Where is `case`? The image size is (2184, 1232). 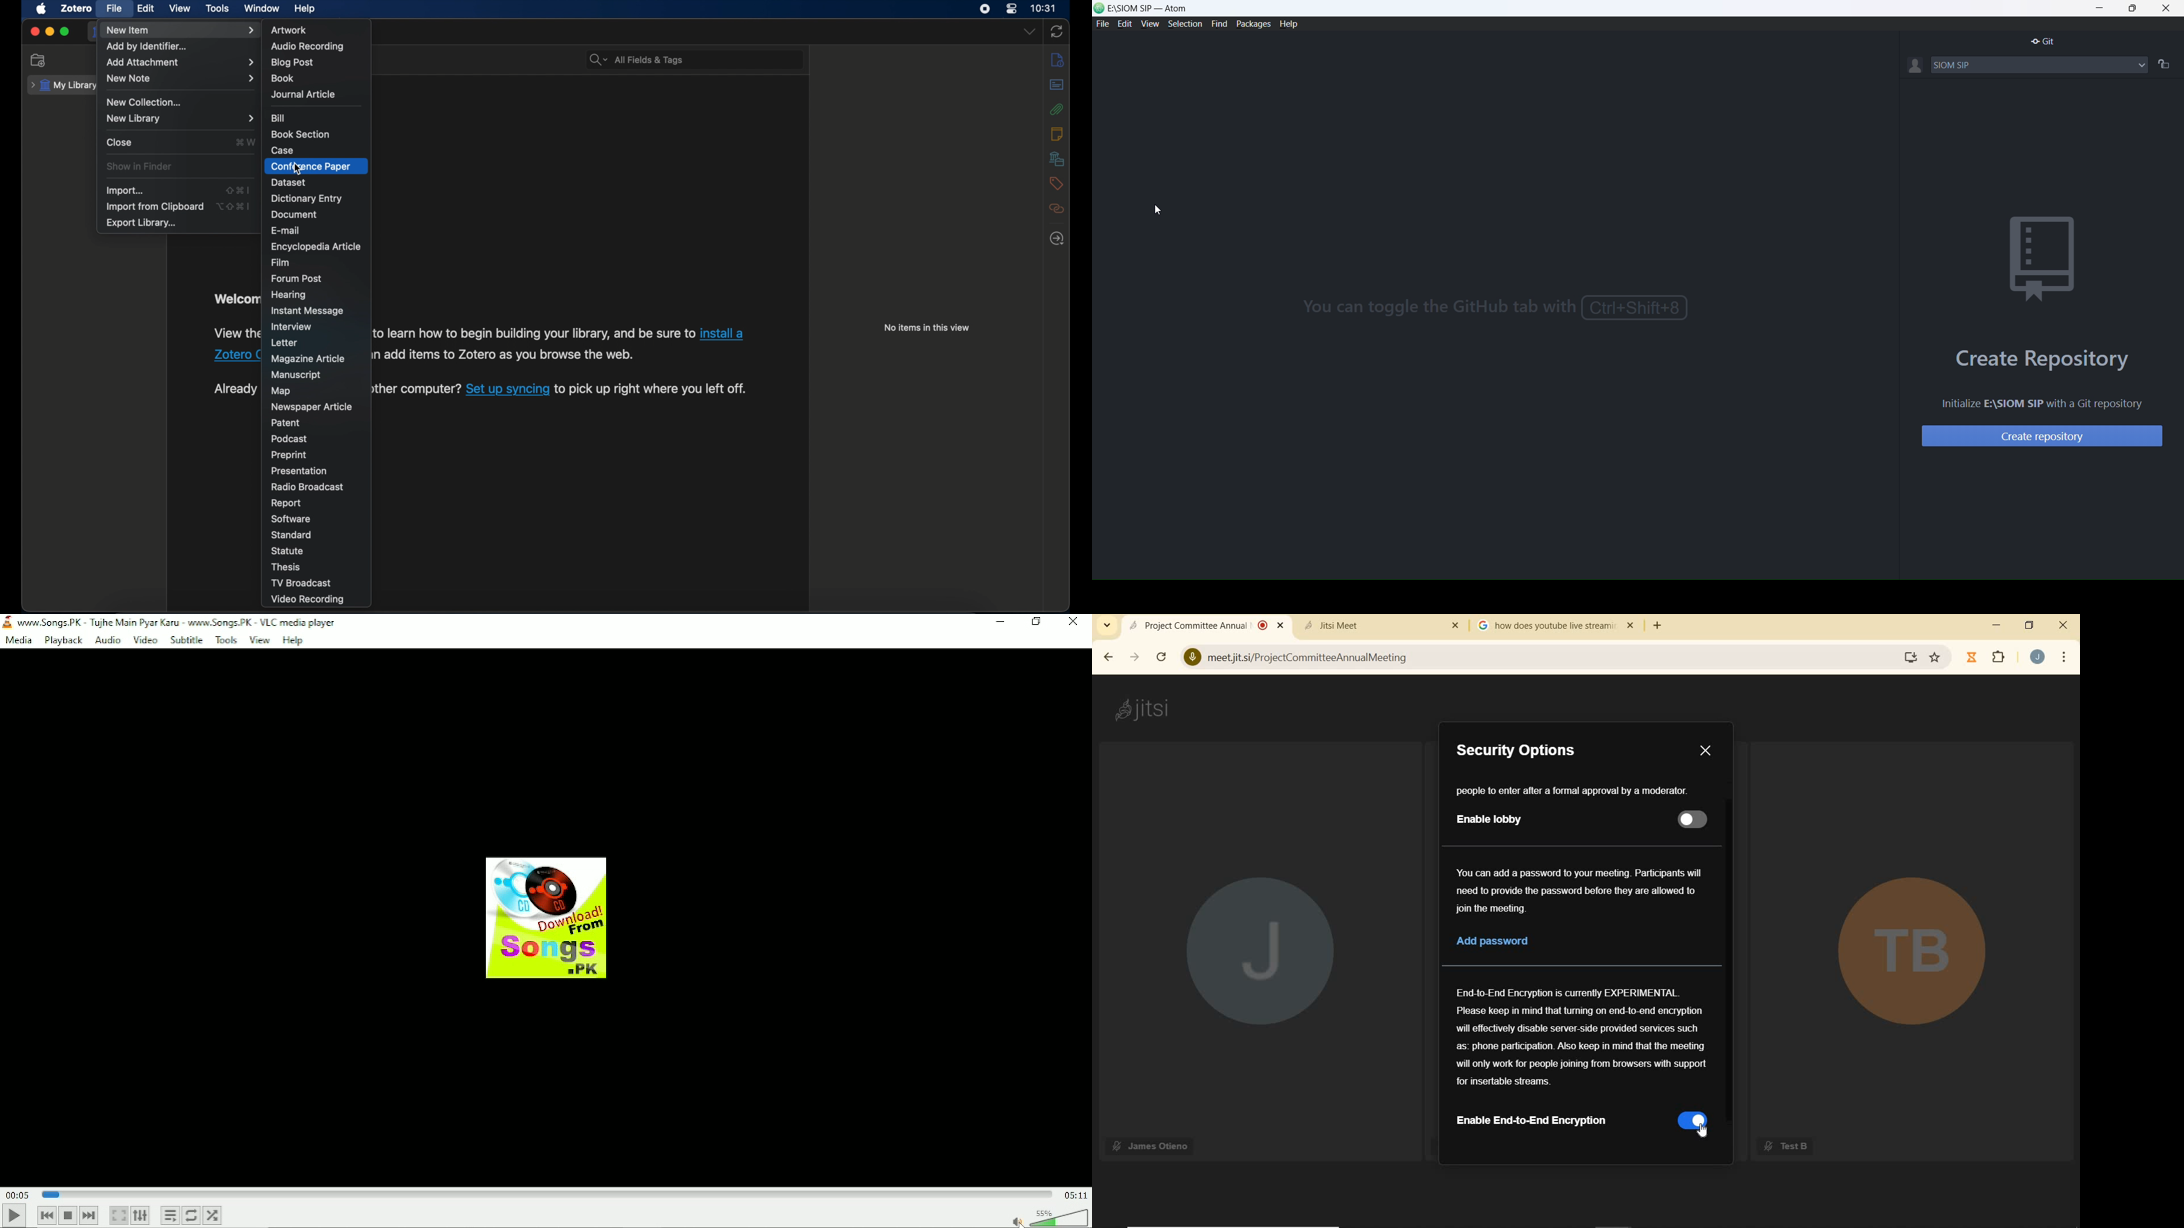 case is located at coordinates (283, 151).